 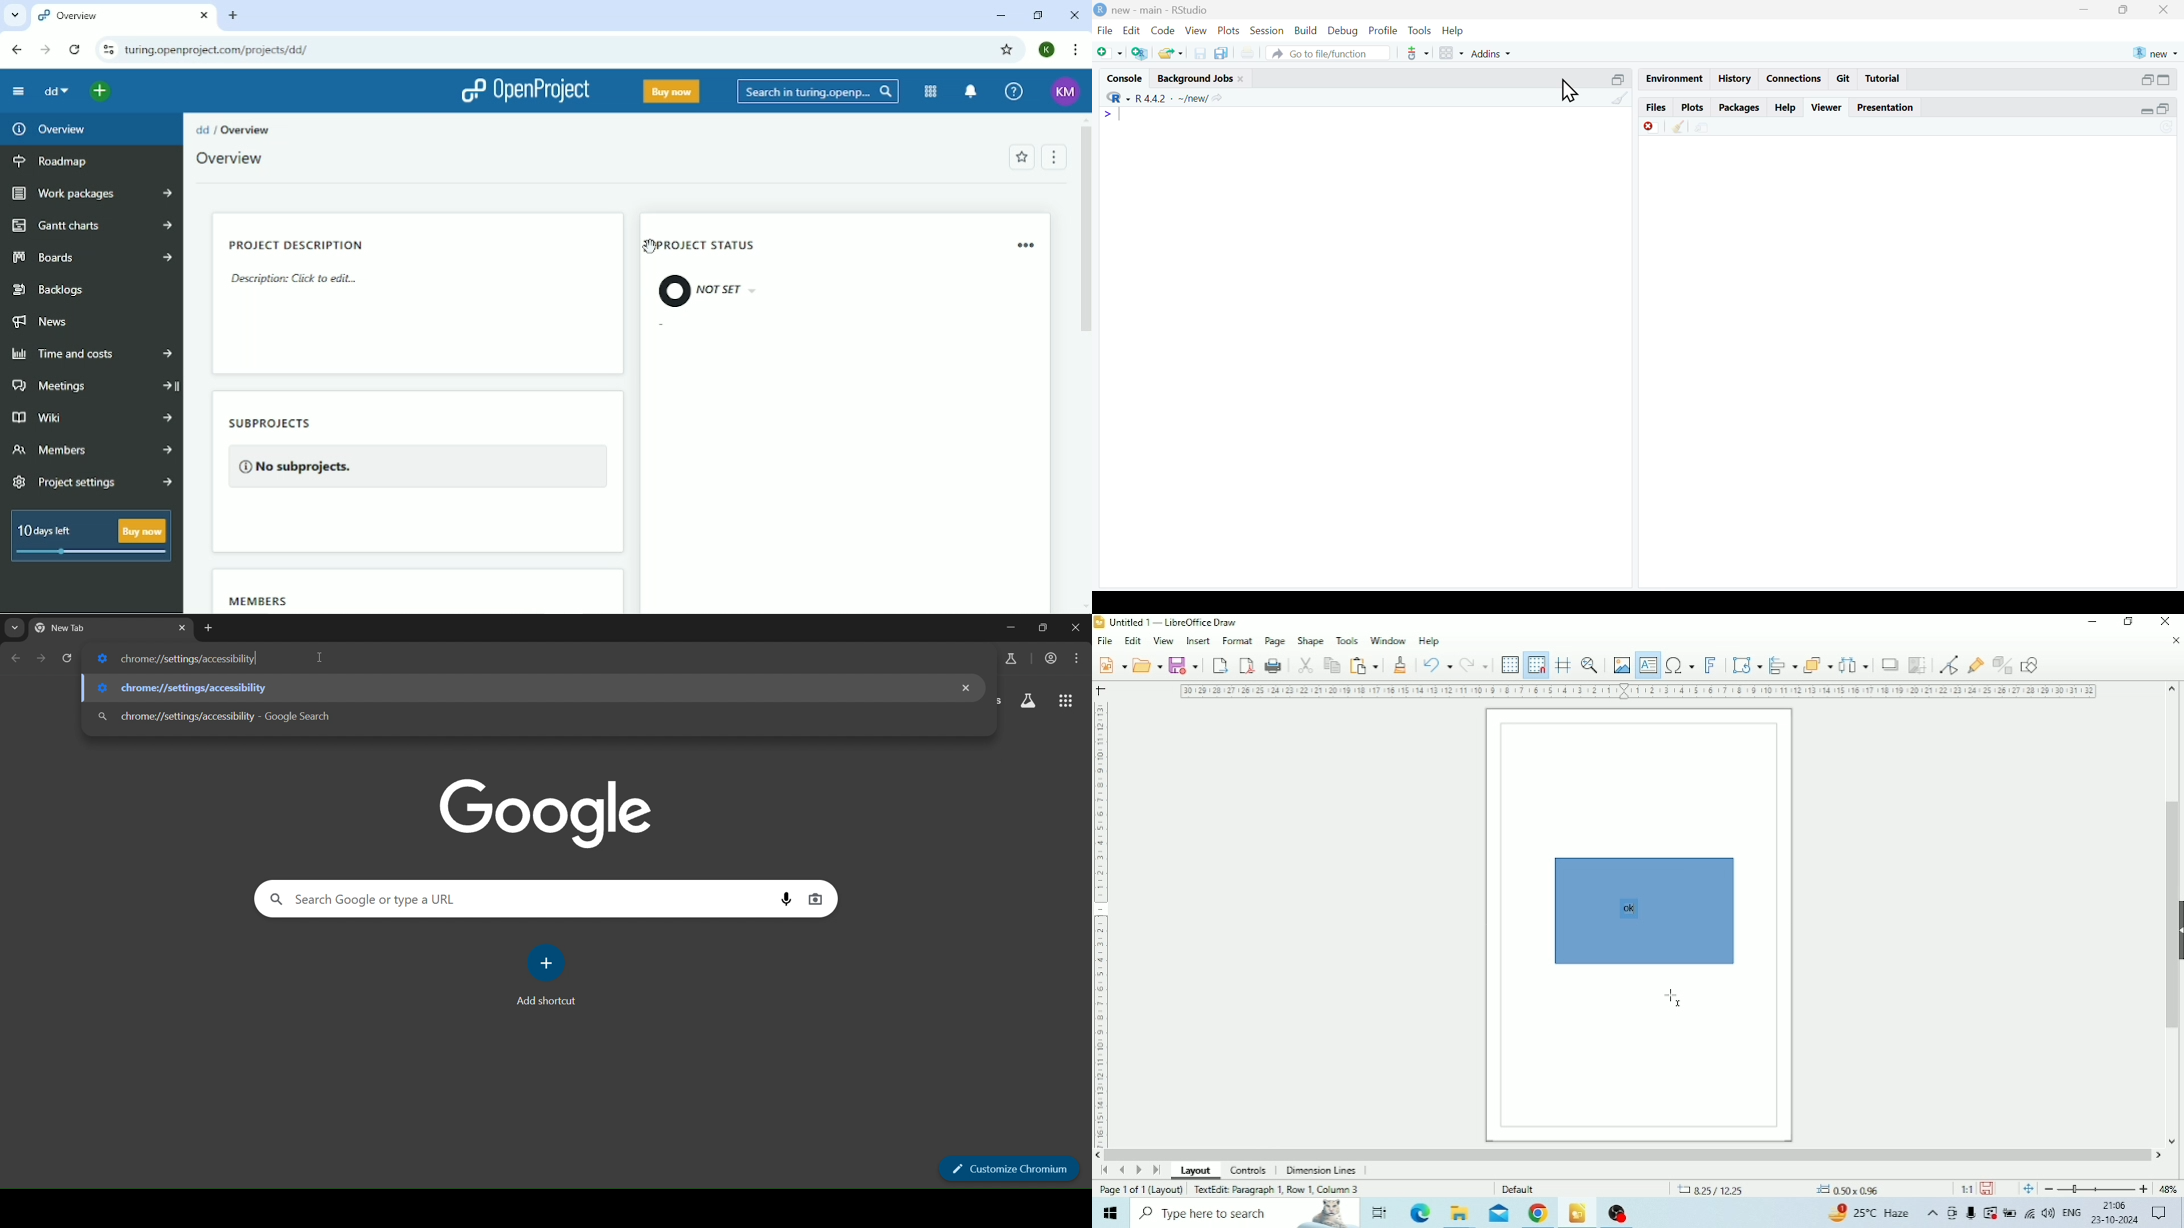 I want to click on view, so click(x=1197, y=31).